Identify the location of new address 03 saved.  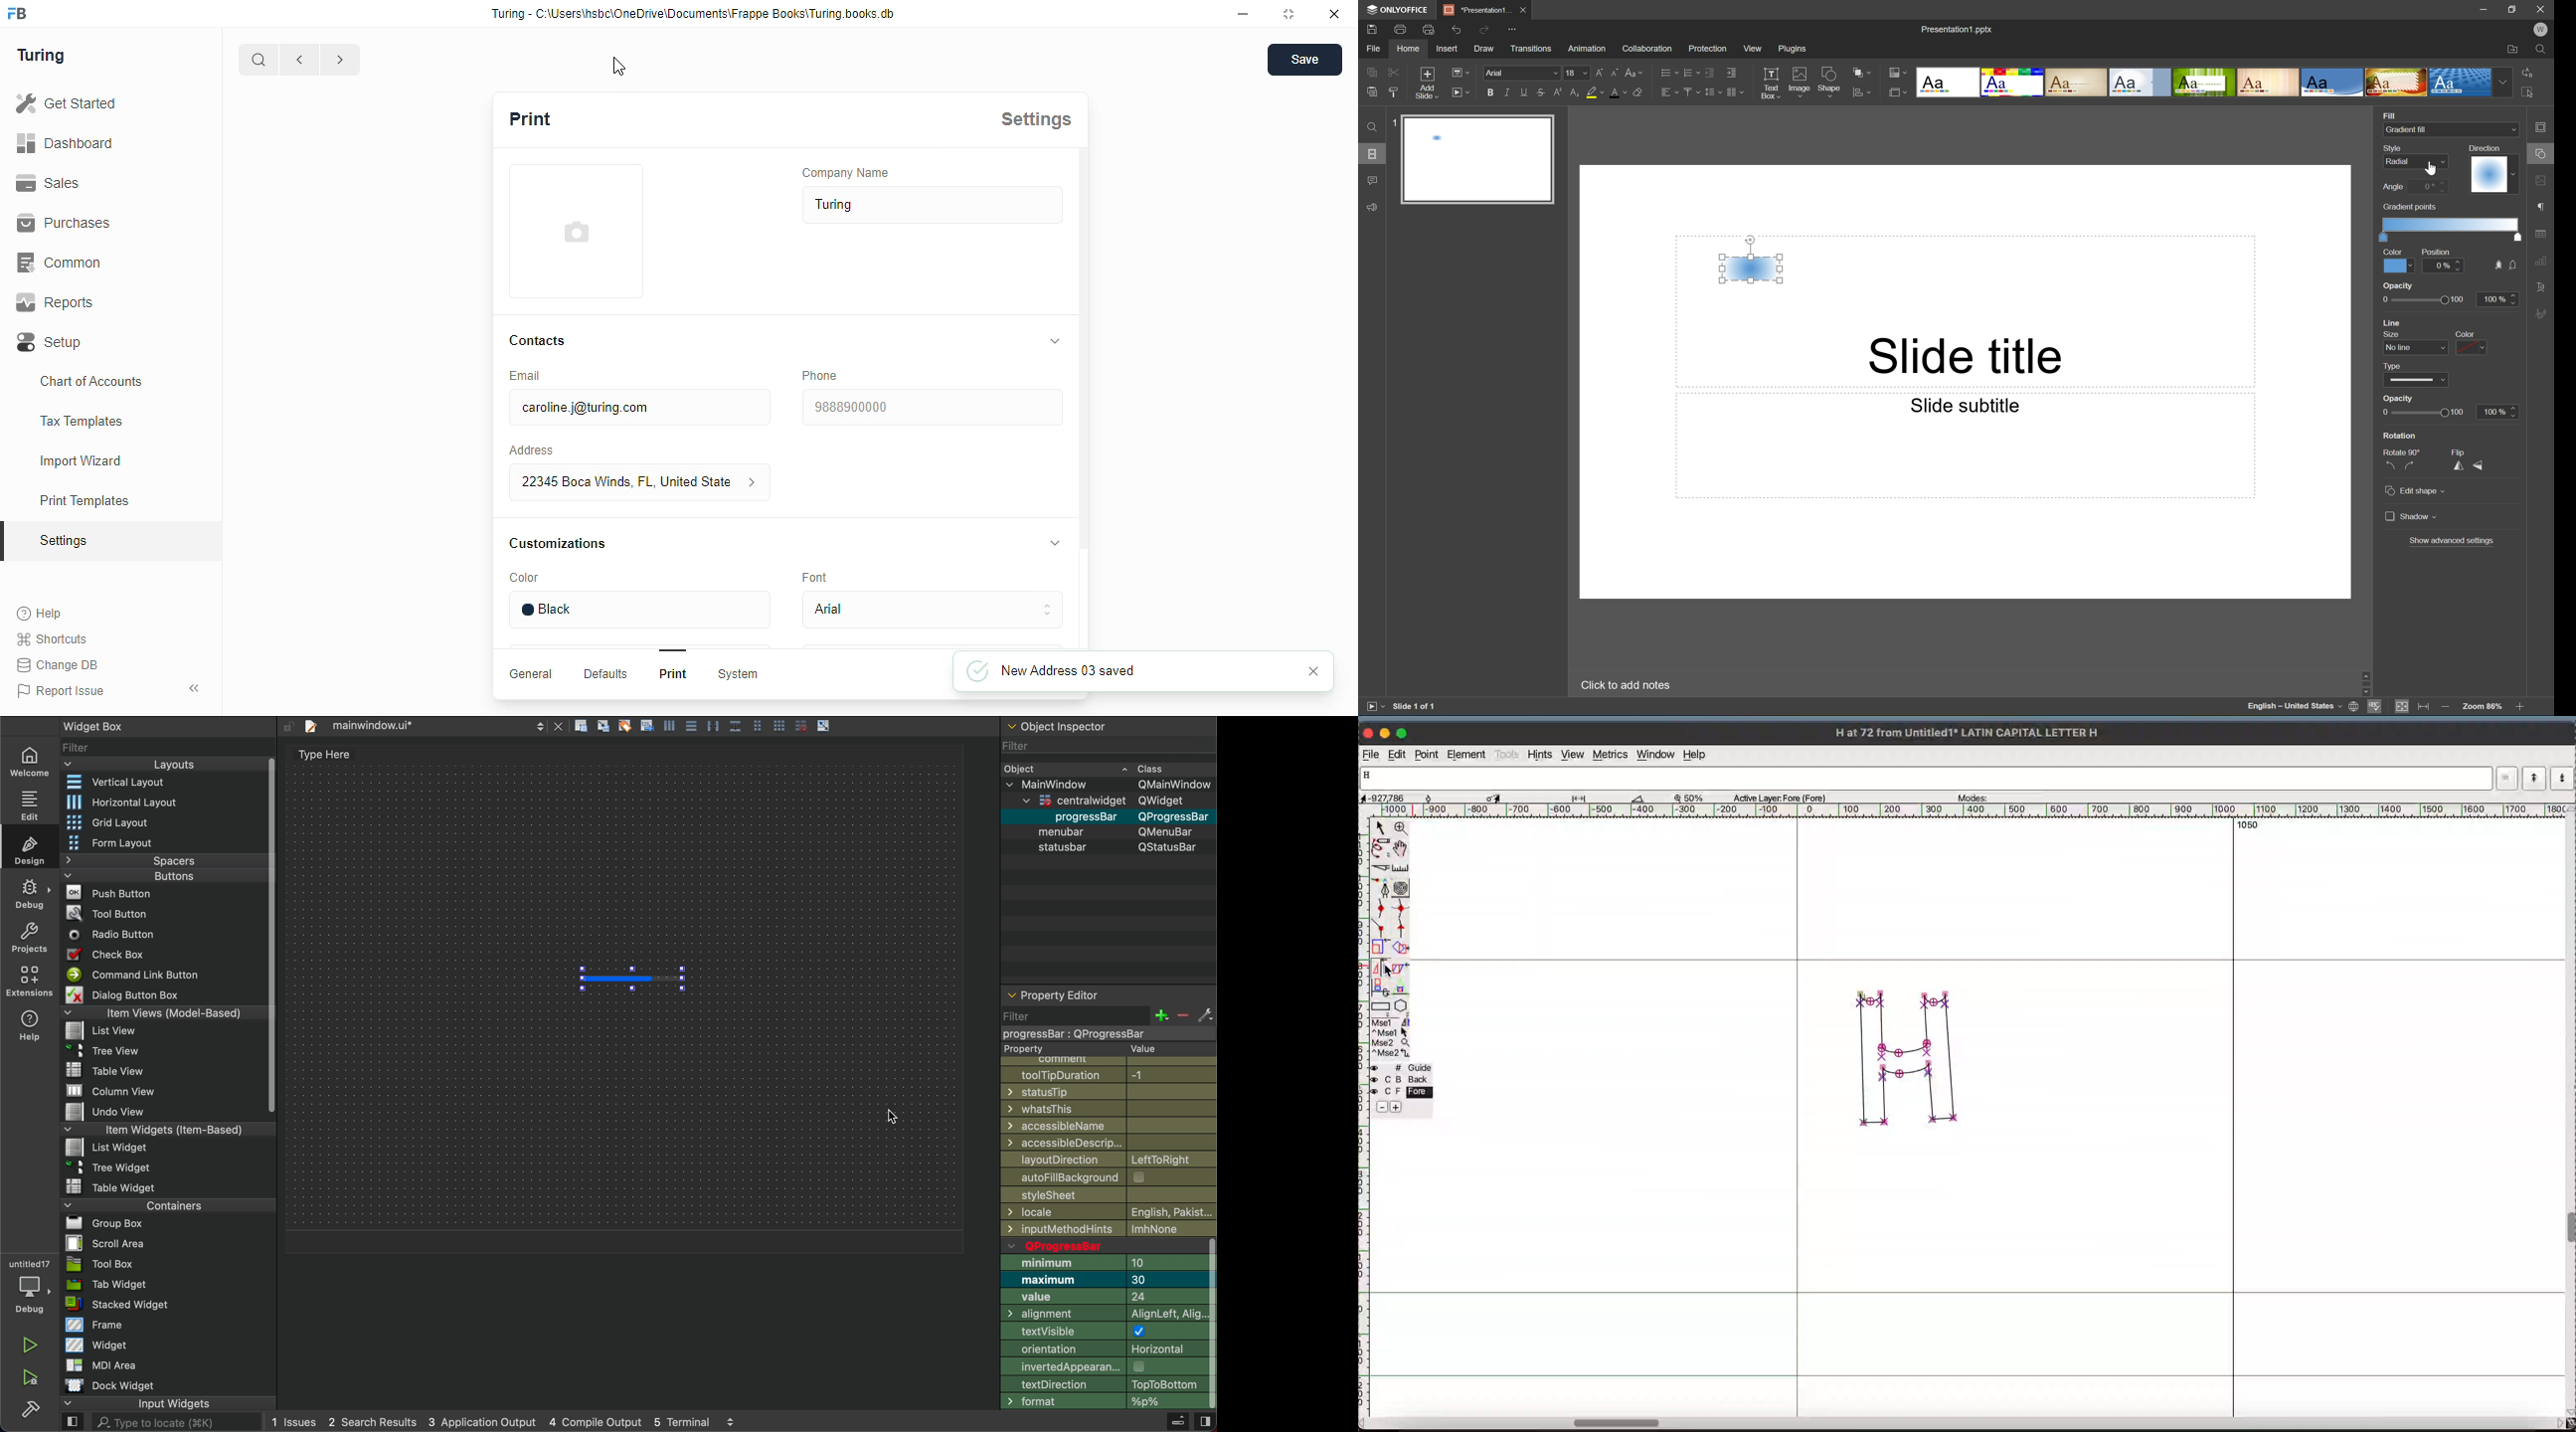
(1075, 671).